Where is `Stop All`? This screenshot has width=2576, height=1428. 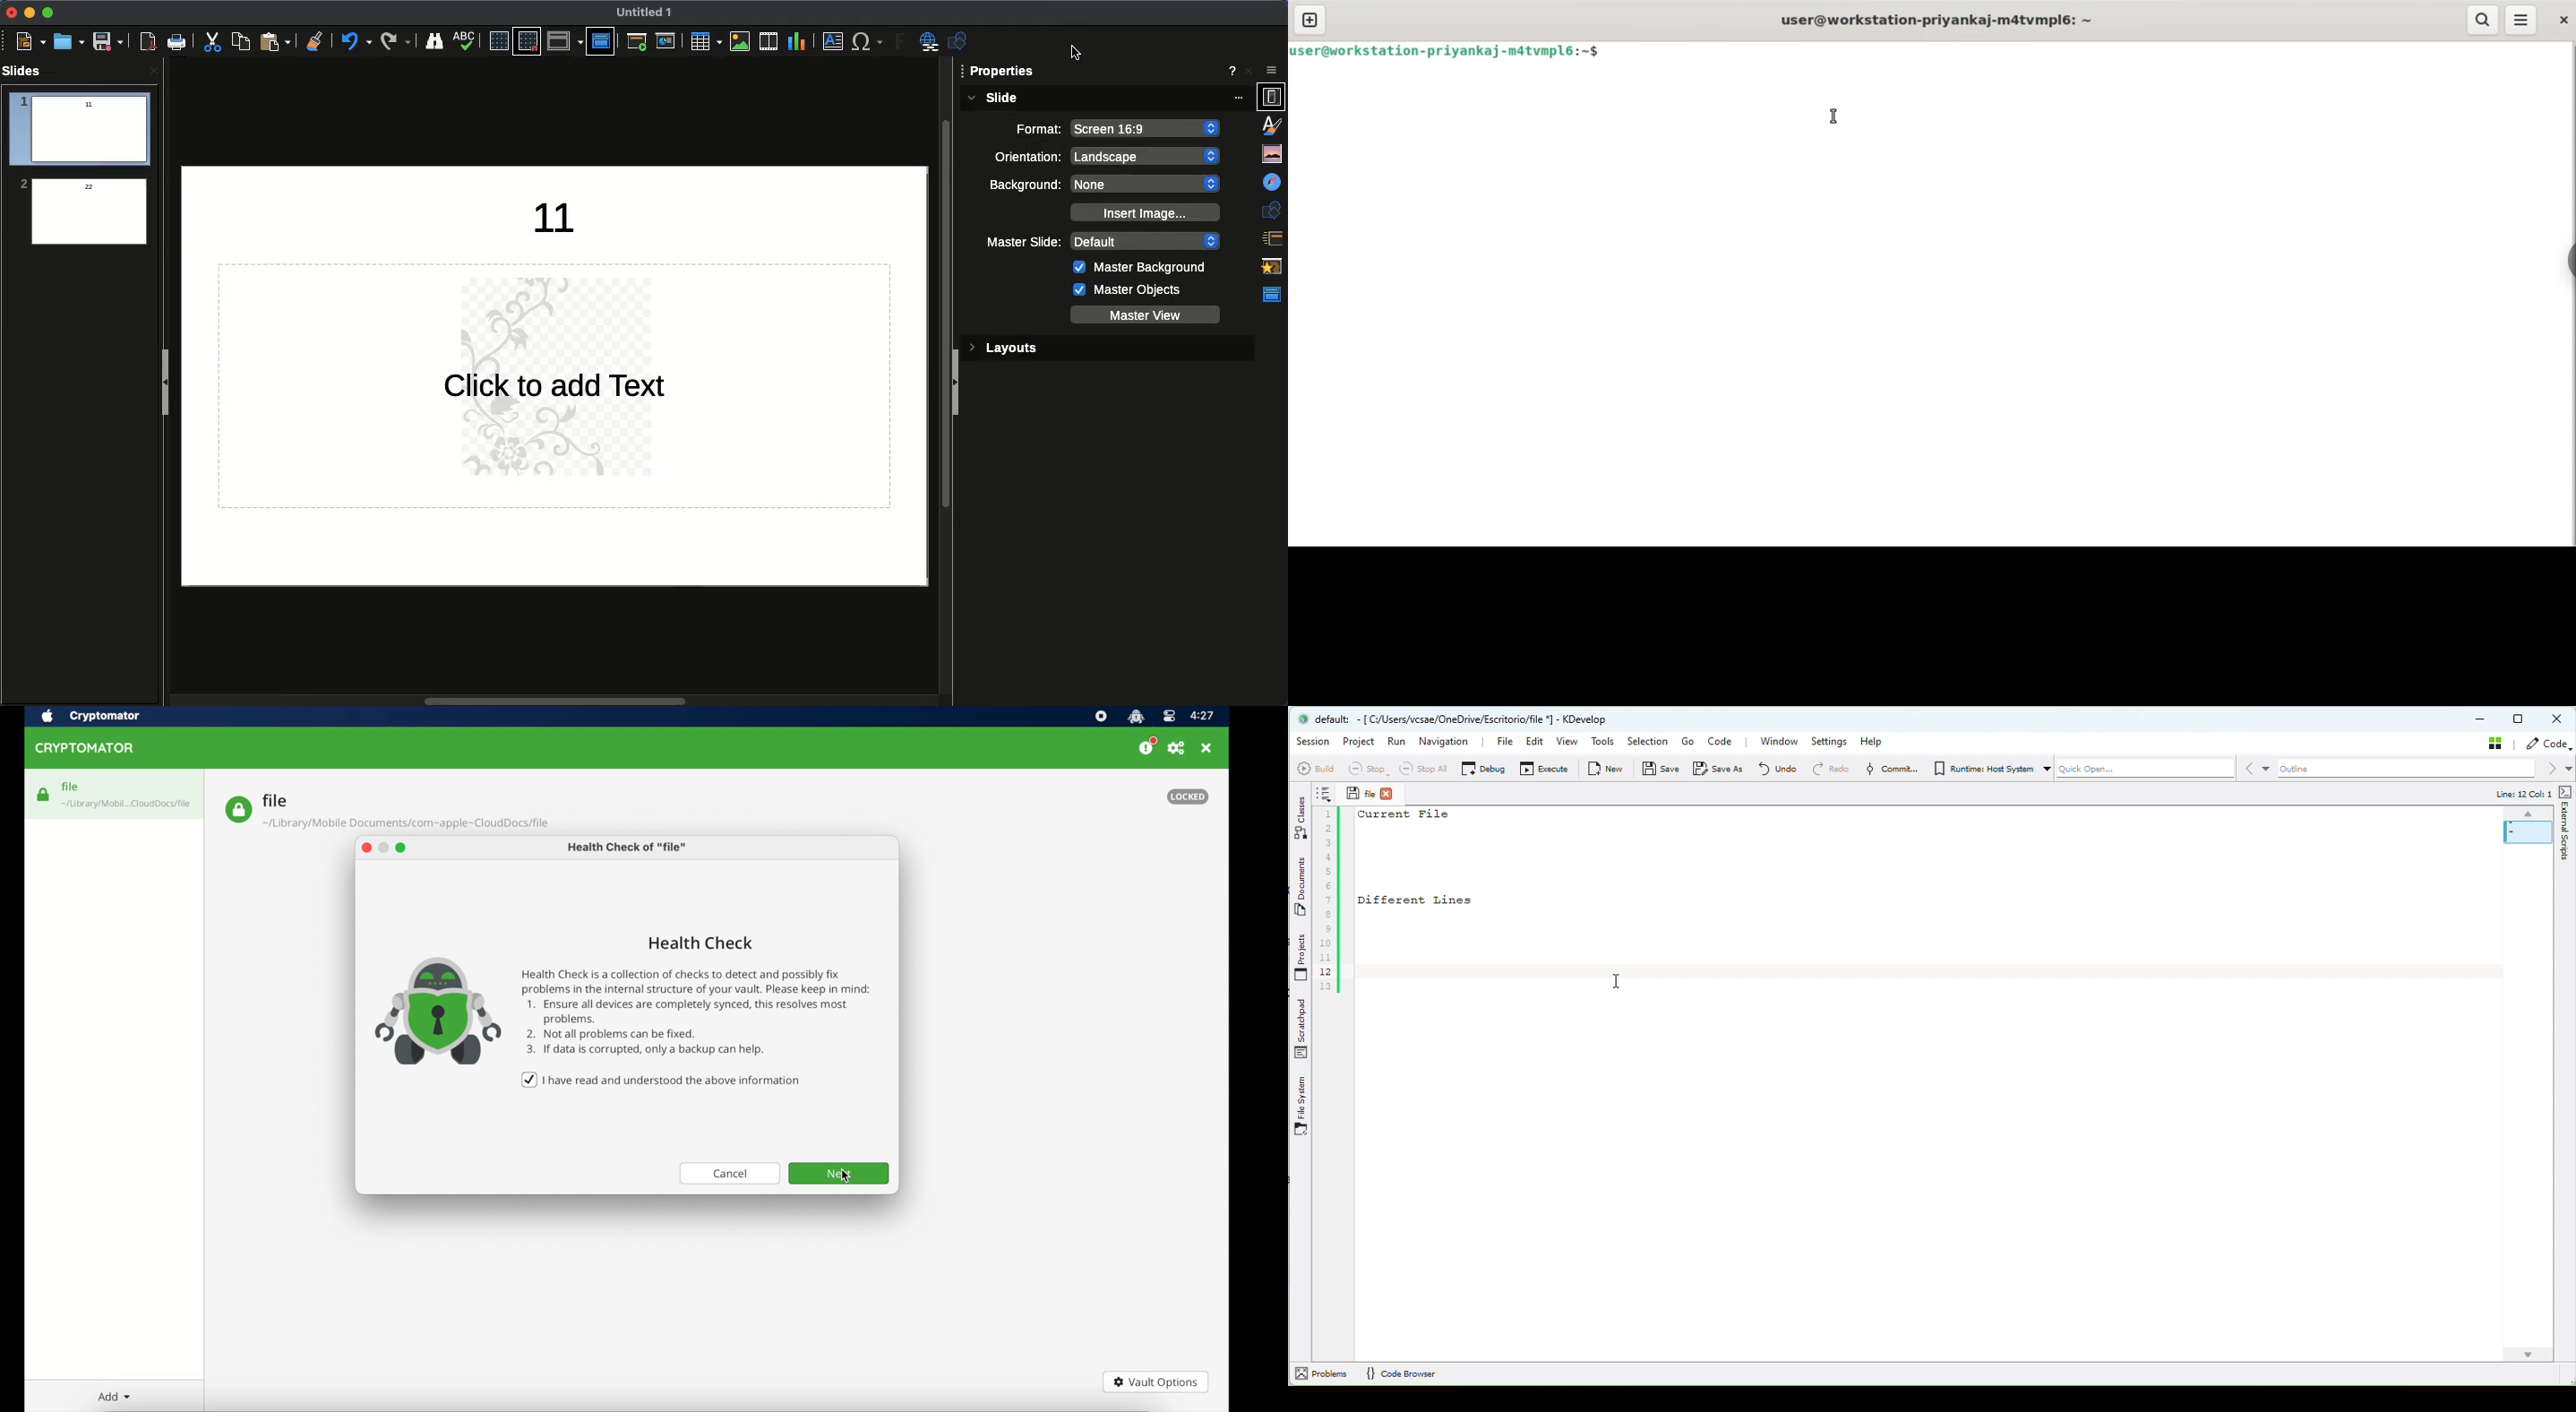
Stop All is located at coordinates (1423, 768).